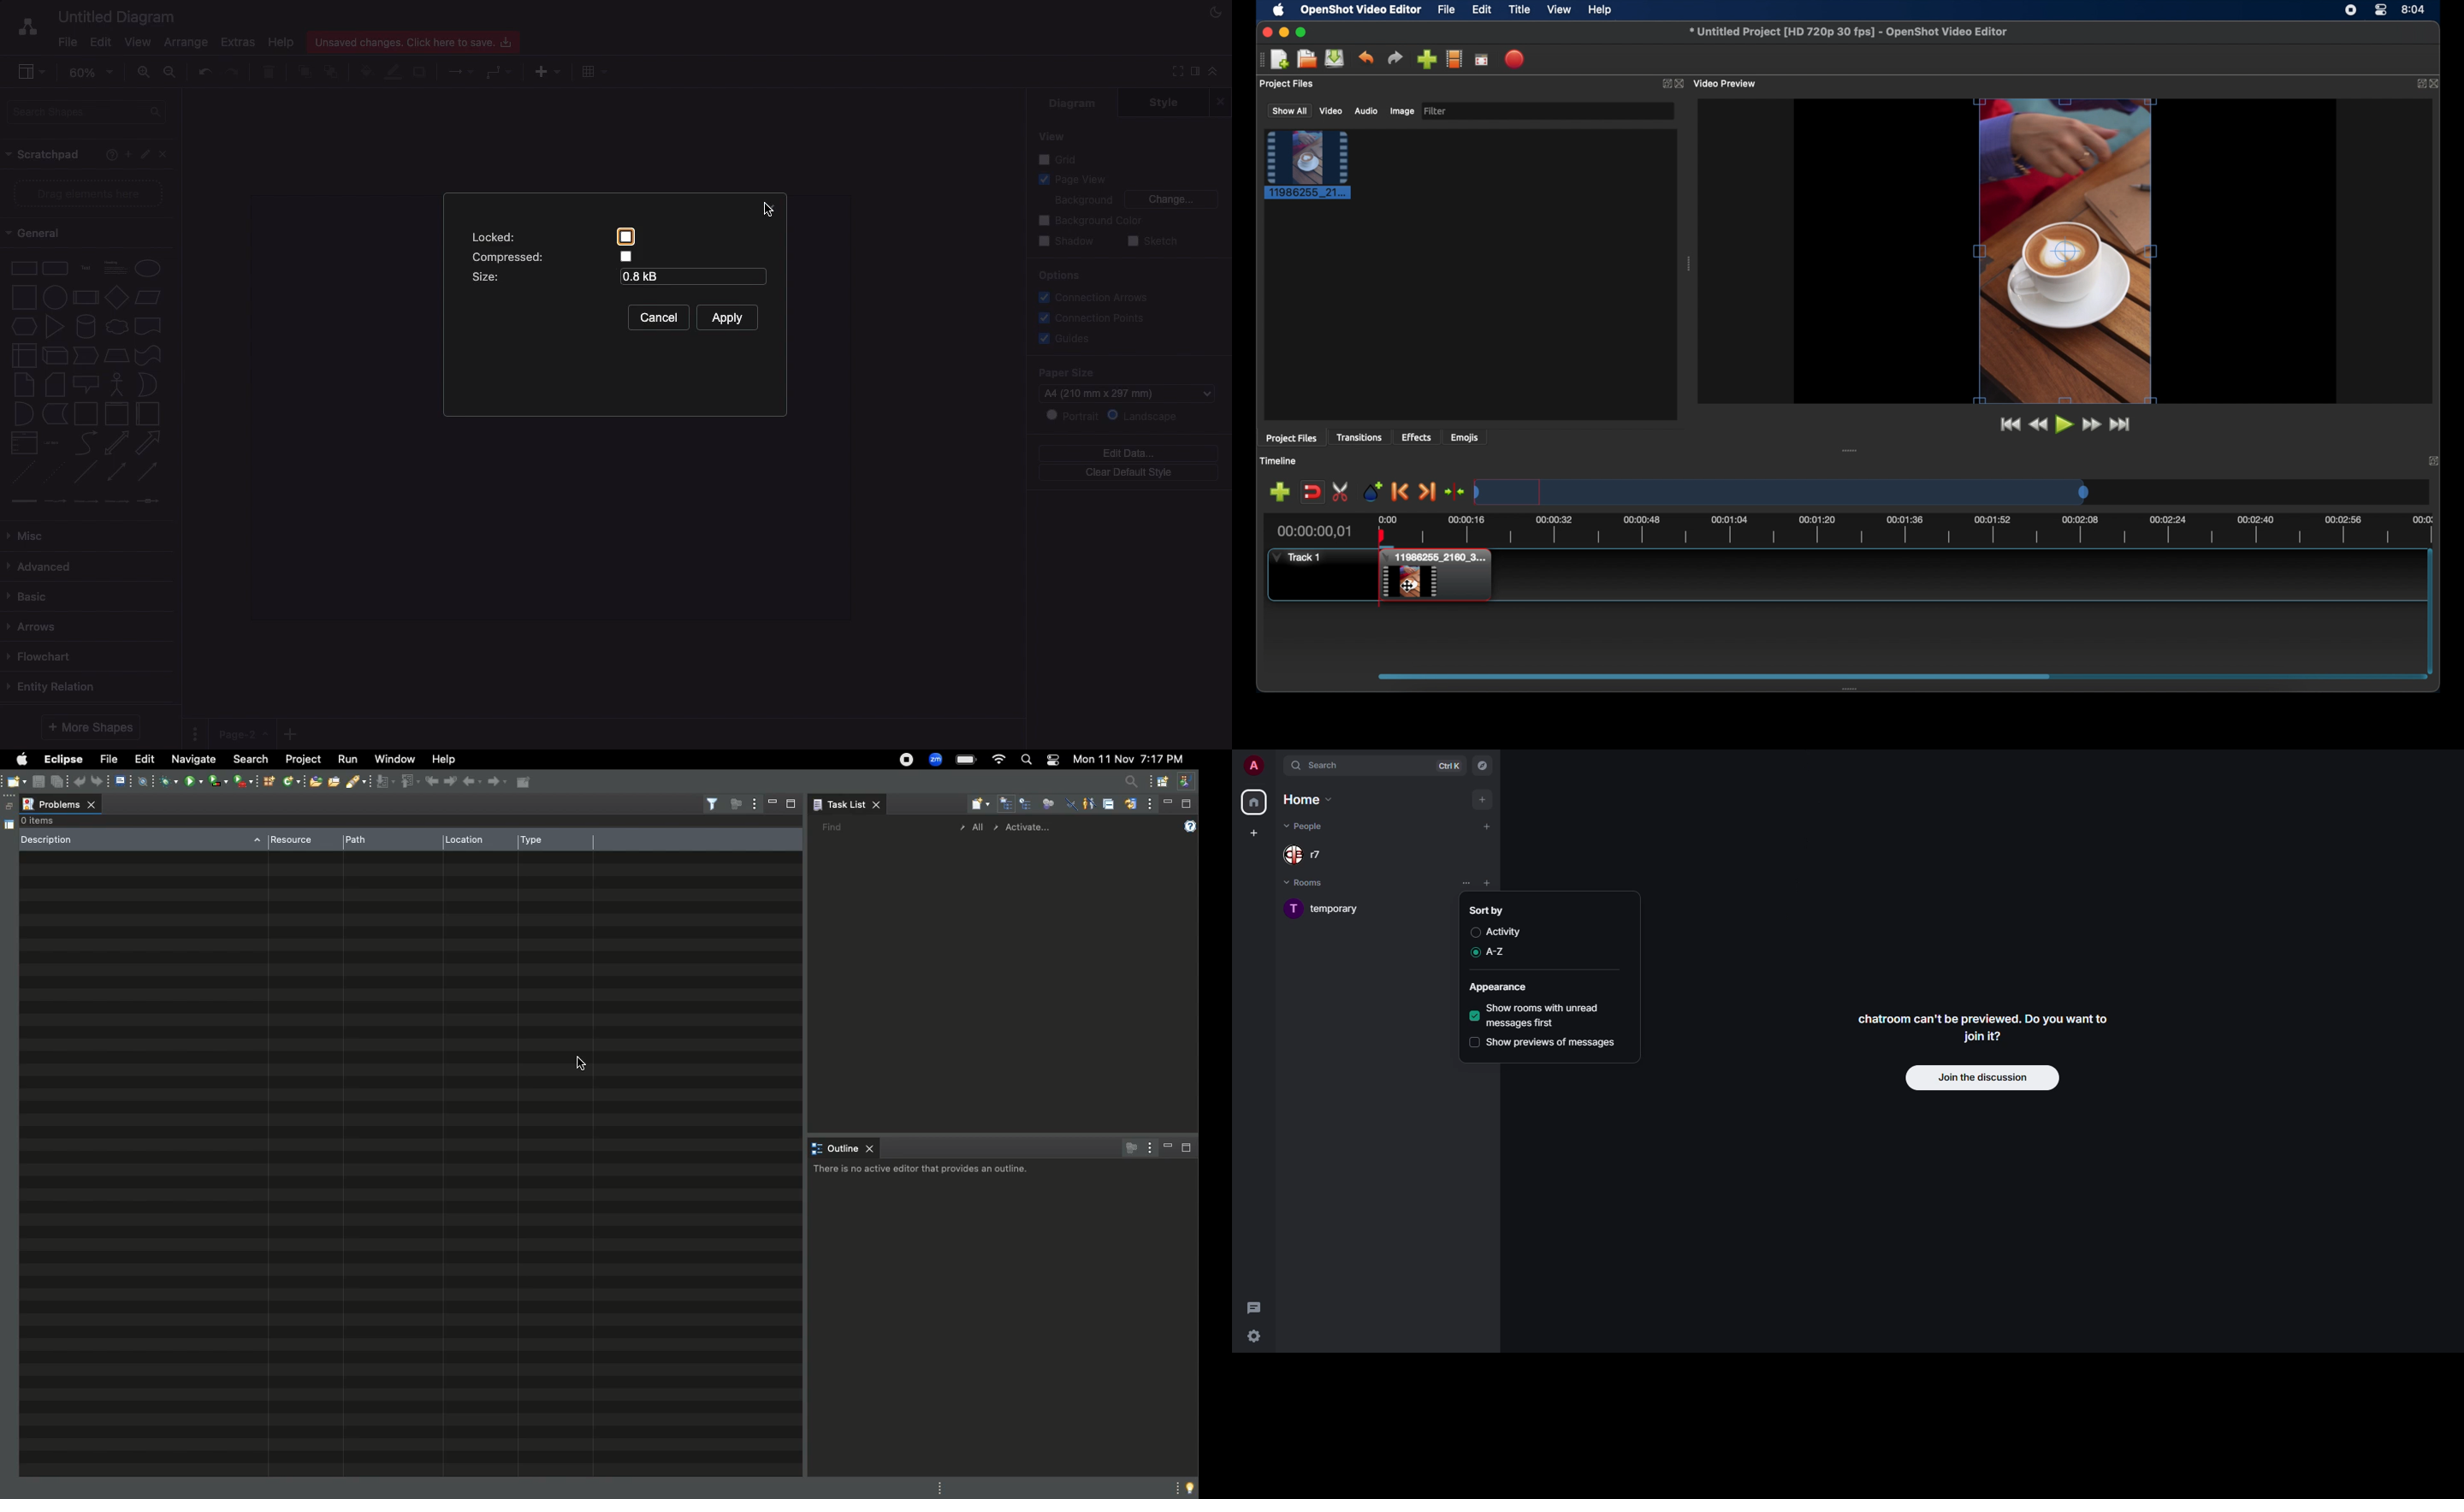  I want to click on people, so click(1307, 827).